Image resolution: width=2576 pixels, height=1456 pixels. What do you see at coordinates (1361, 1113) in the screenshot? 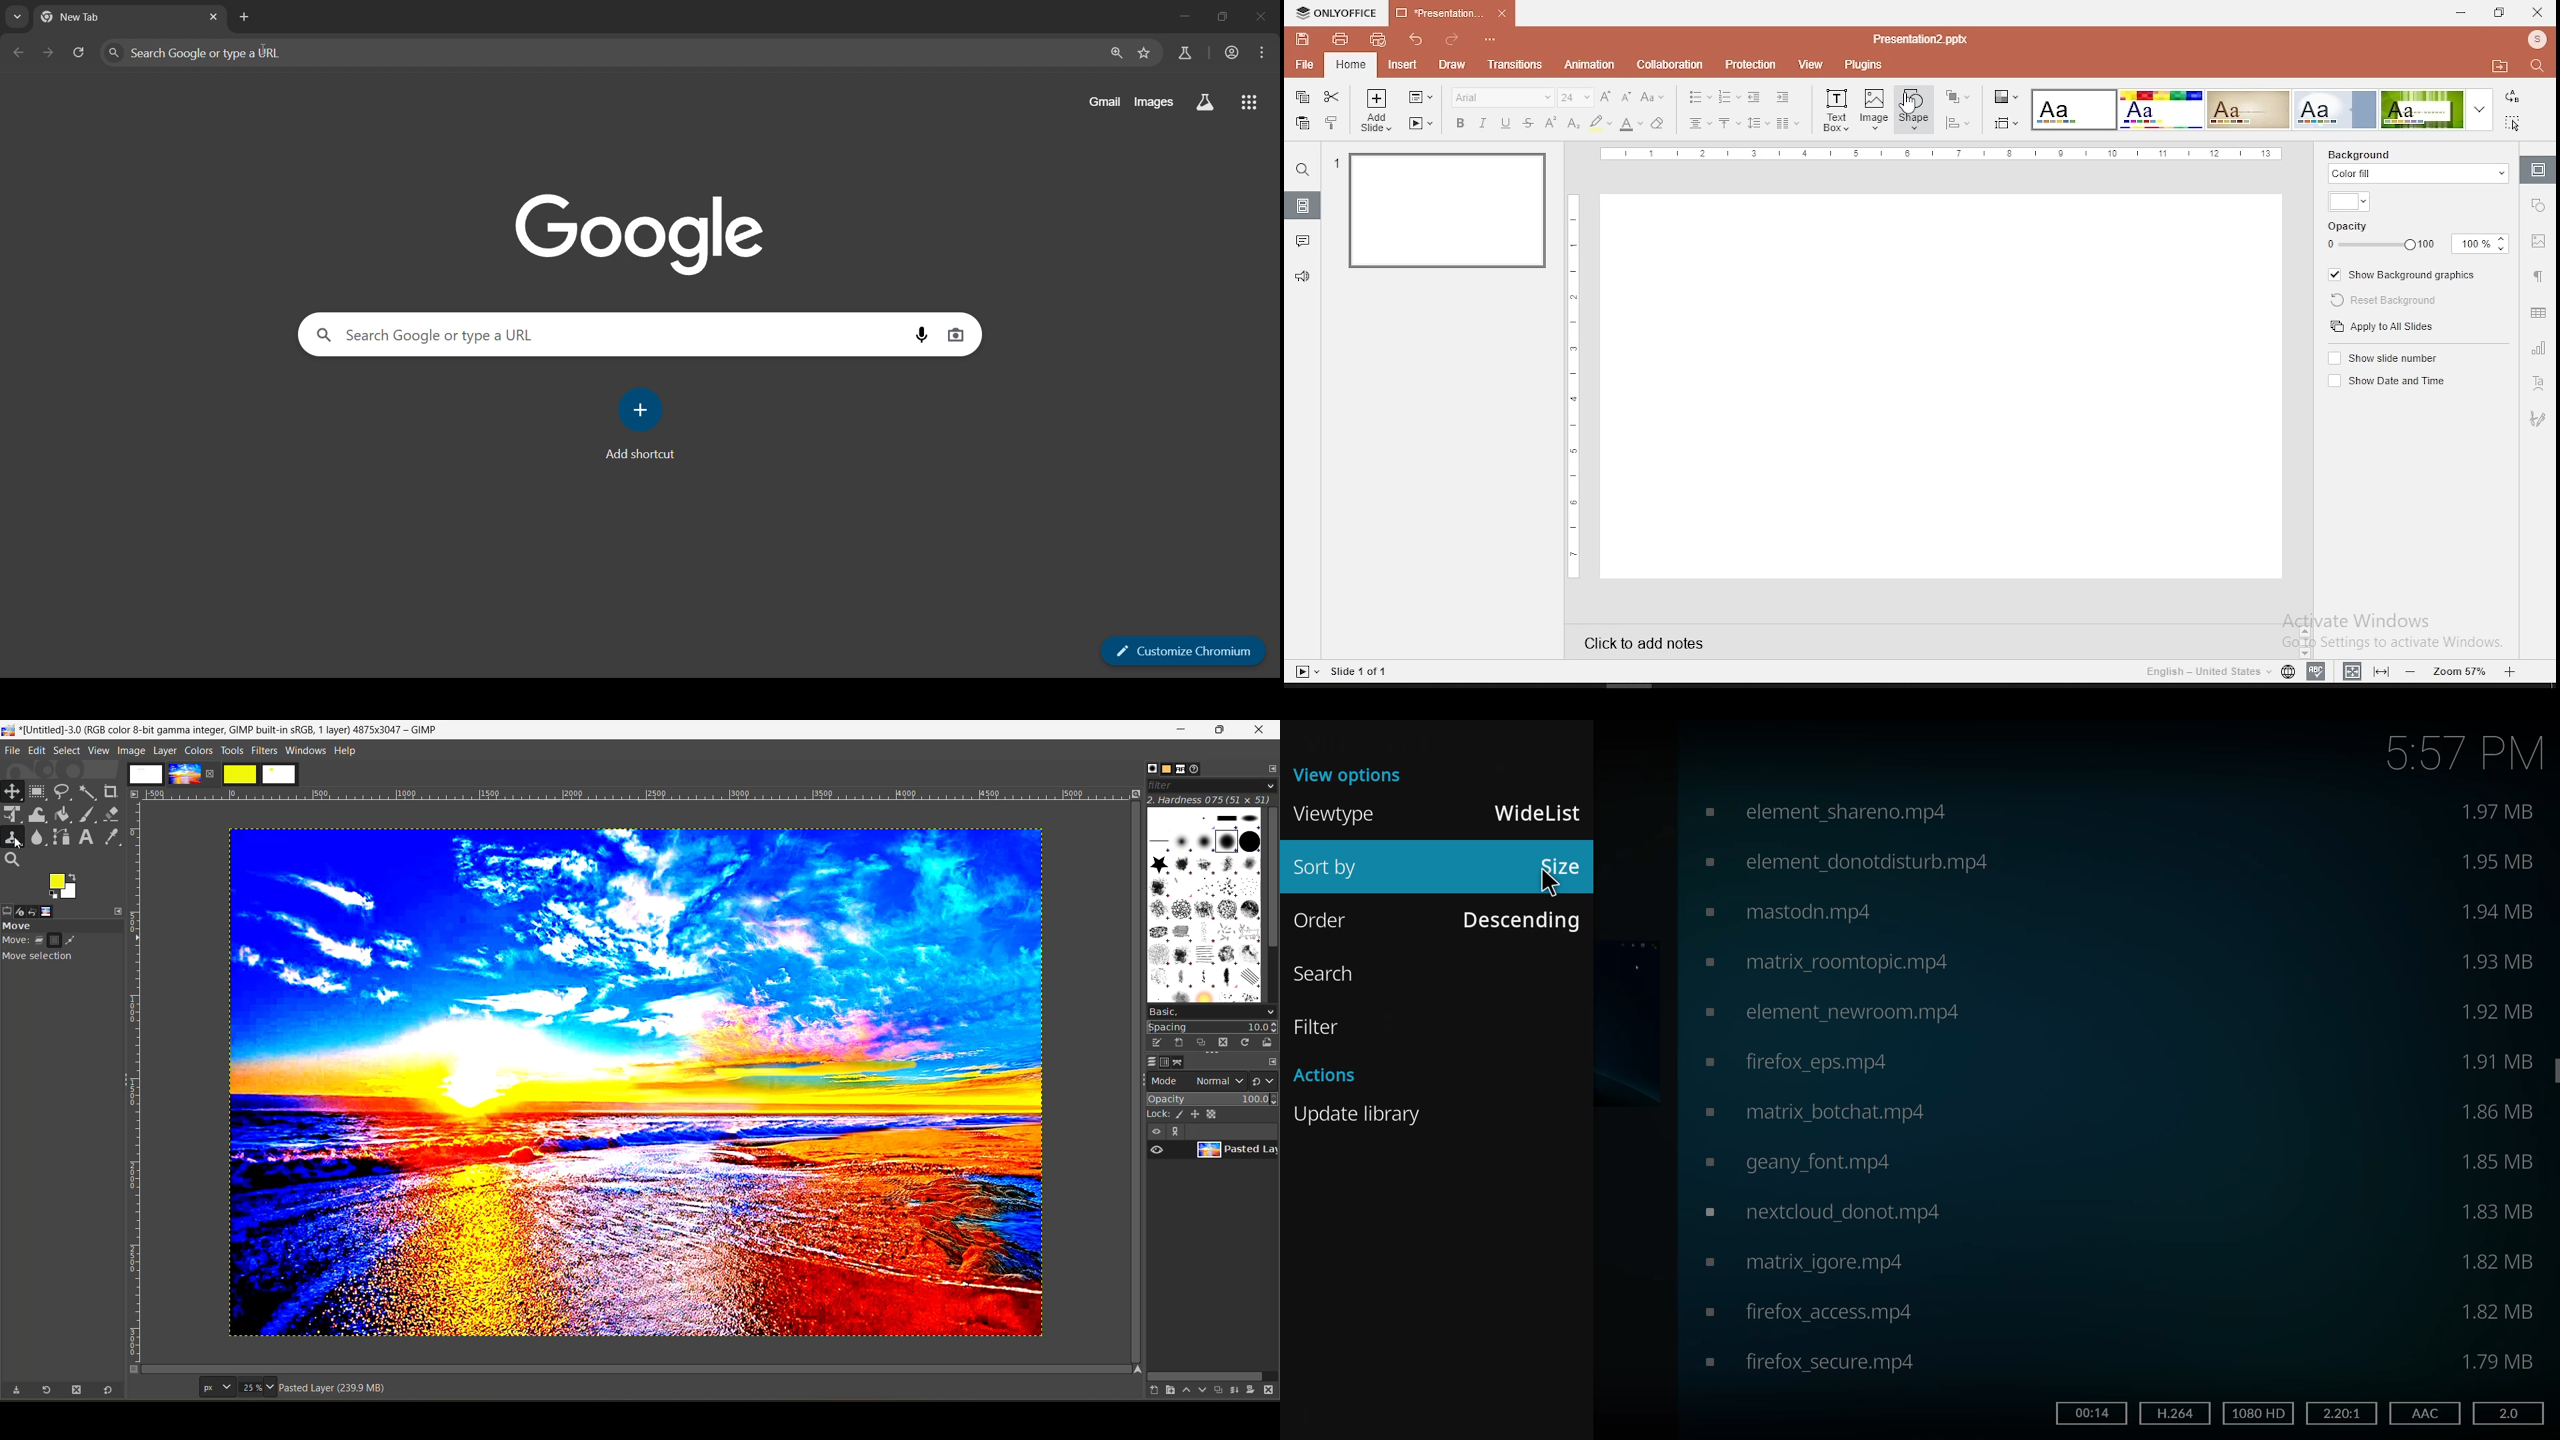
I see `update library` at bounding box center [1361, 1113].